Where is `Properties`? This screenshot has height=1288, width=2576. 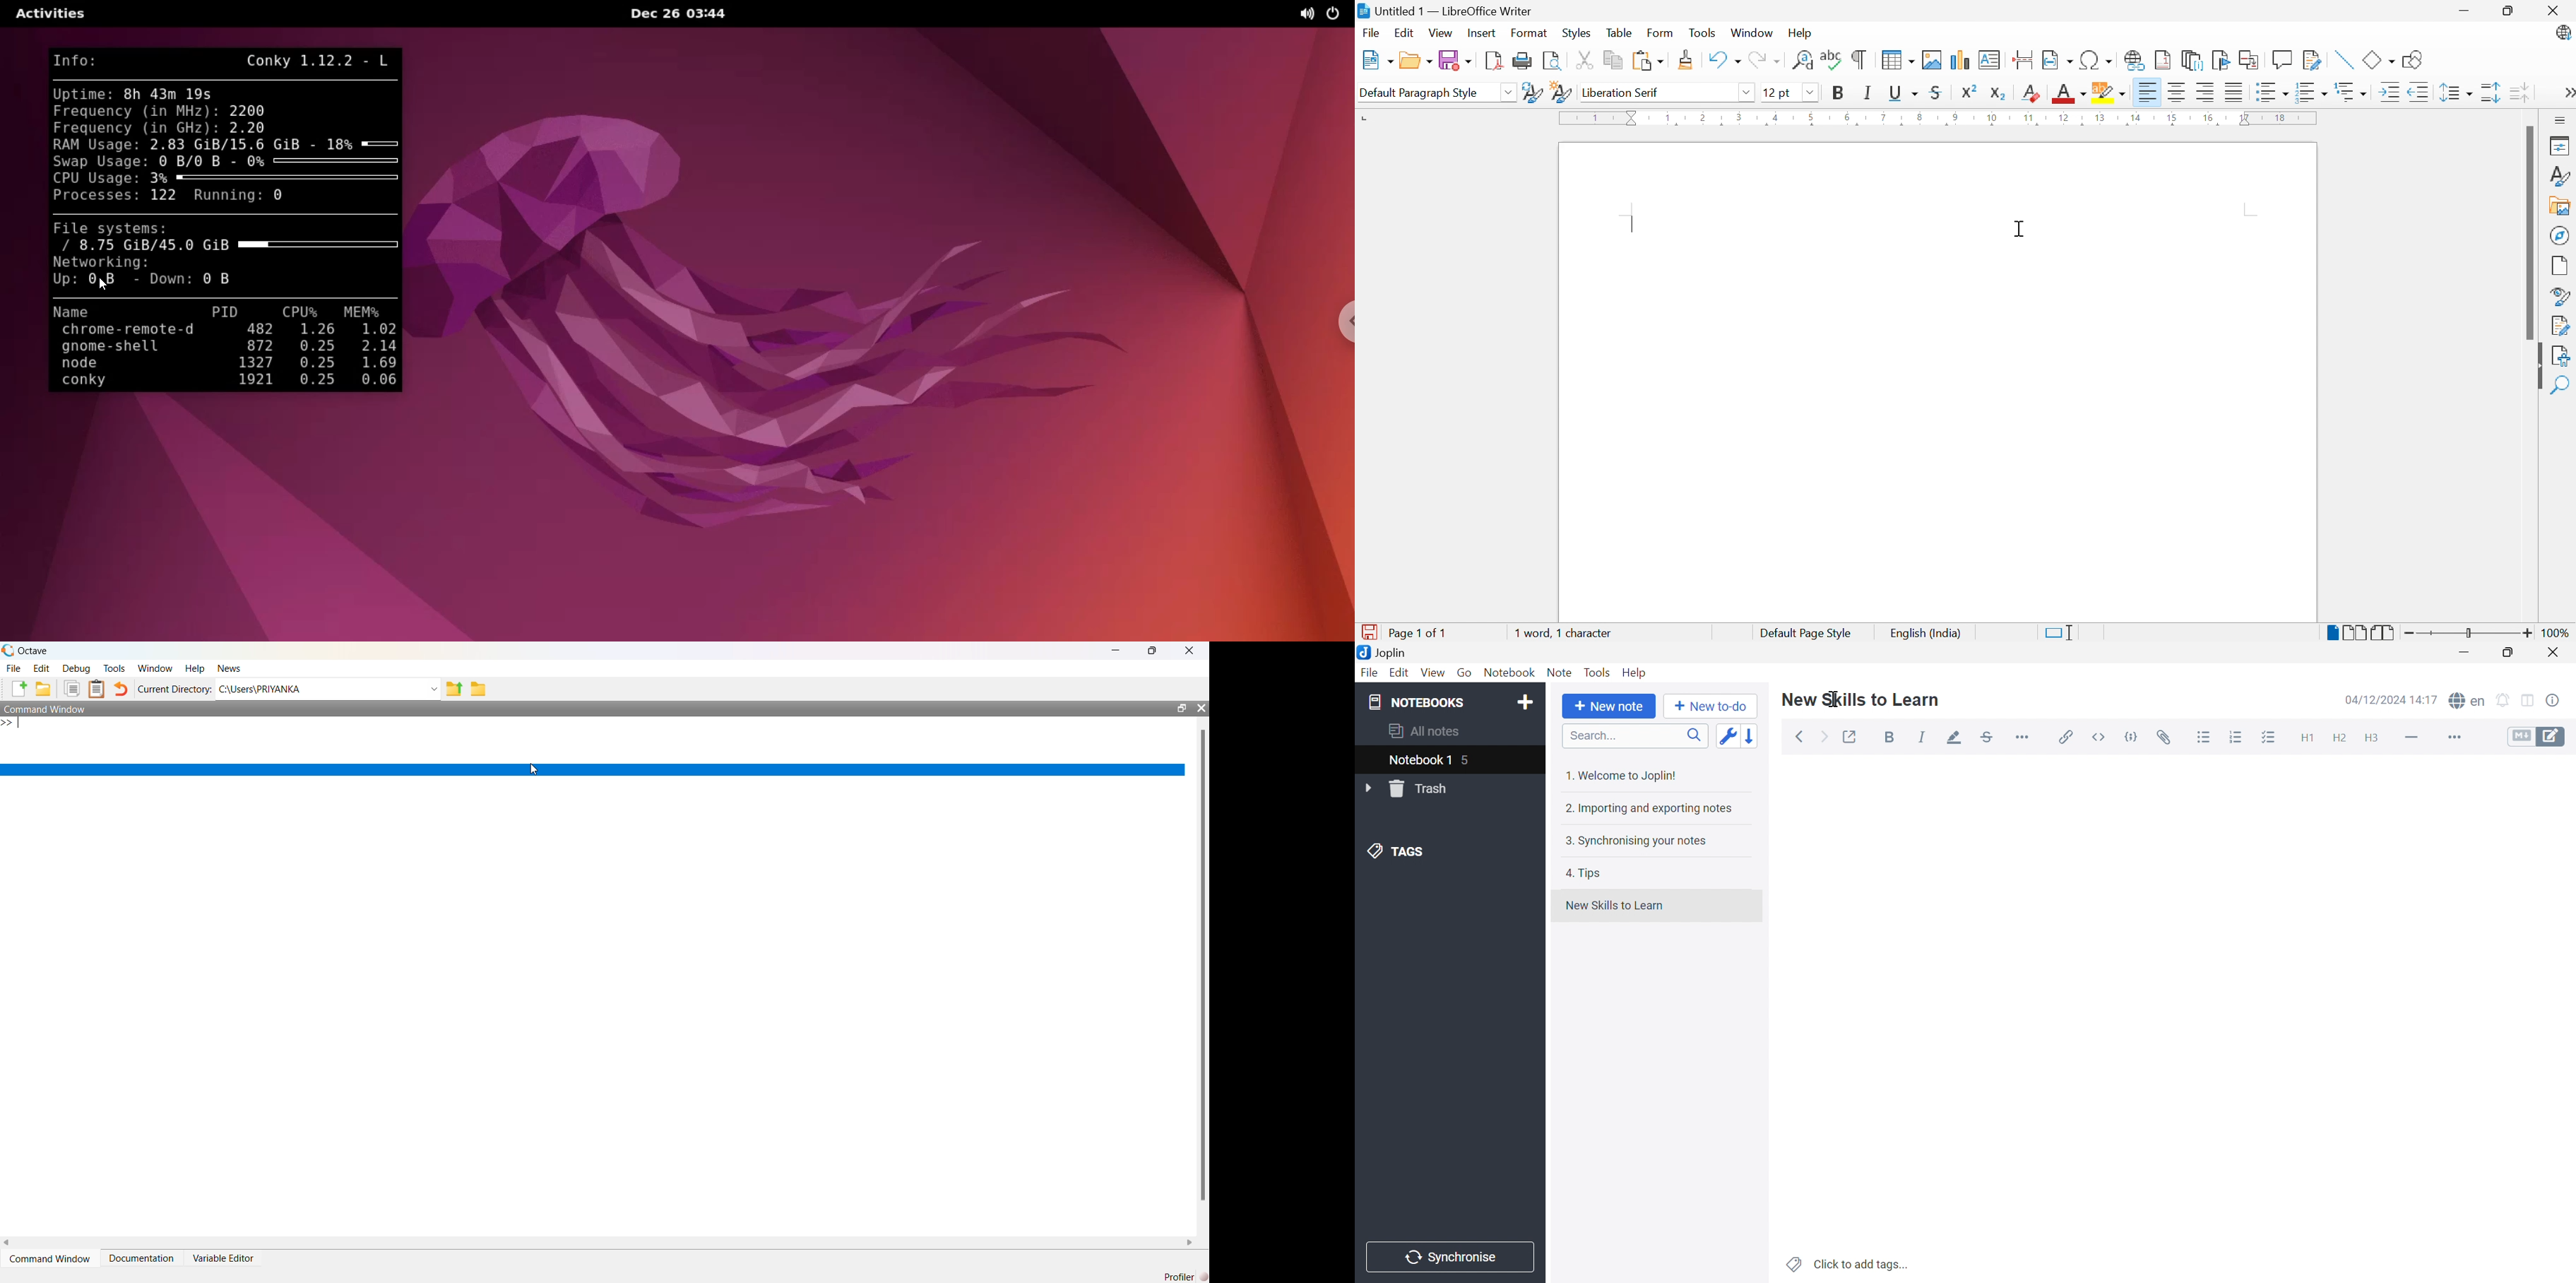 Properties is located at coordinates (2562, 145).